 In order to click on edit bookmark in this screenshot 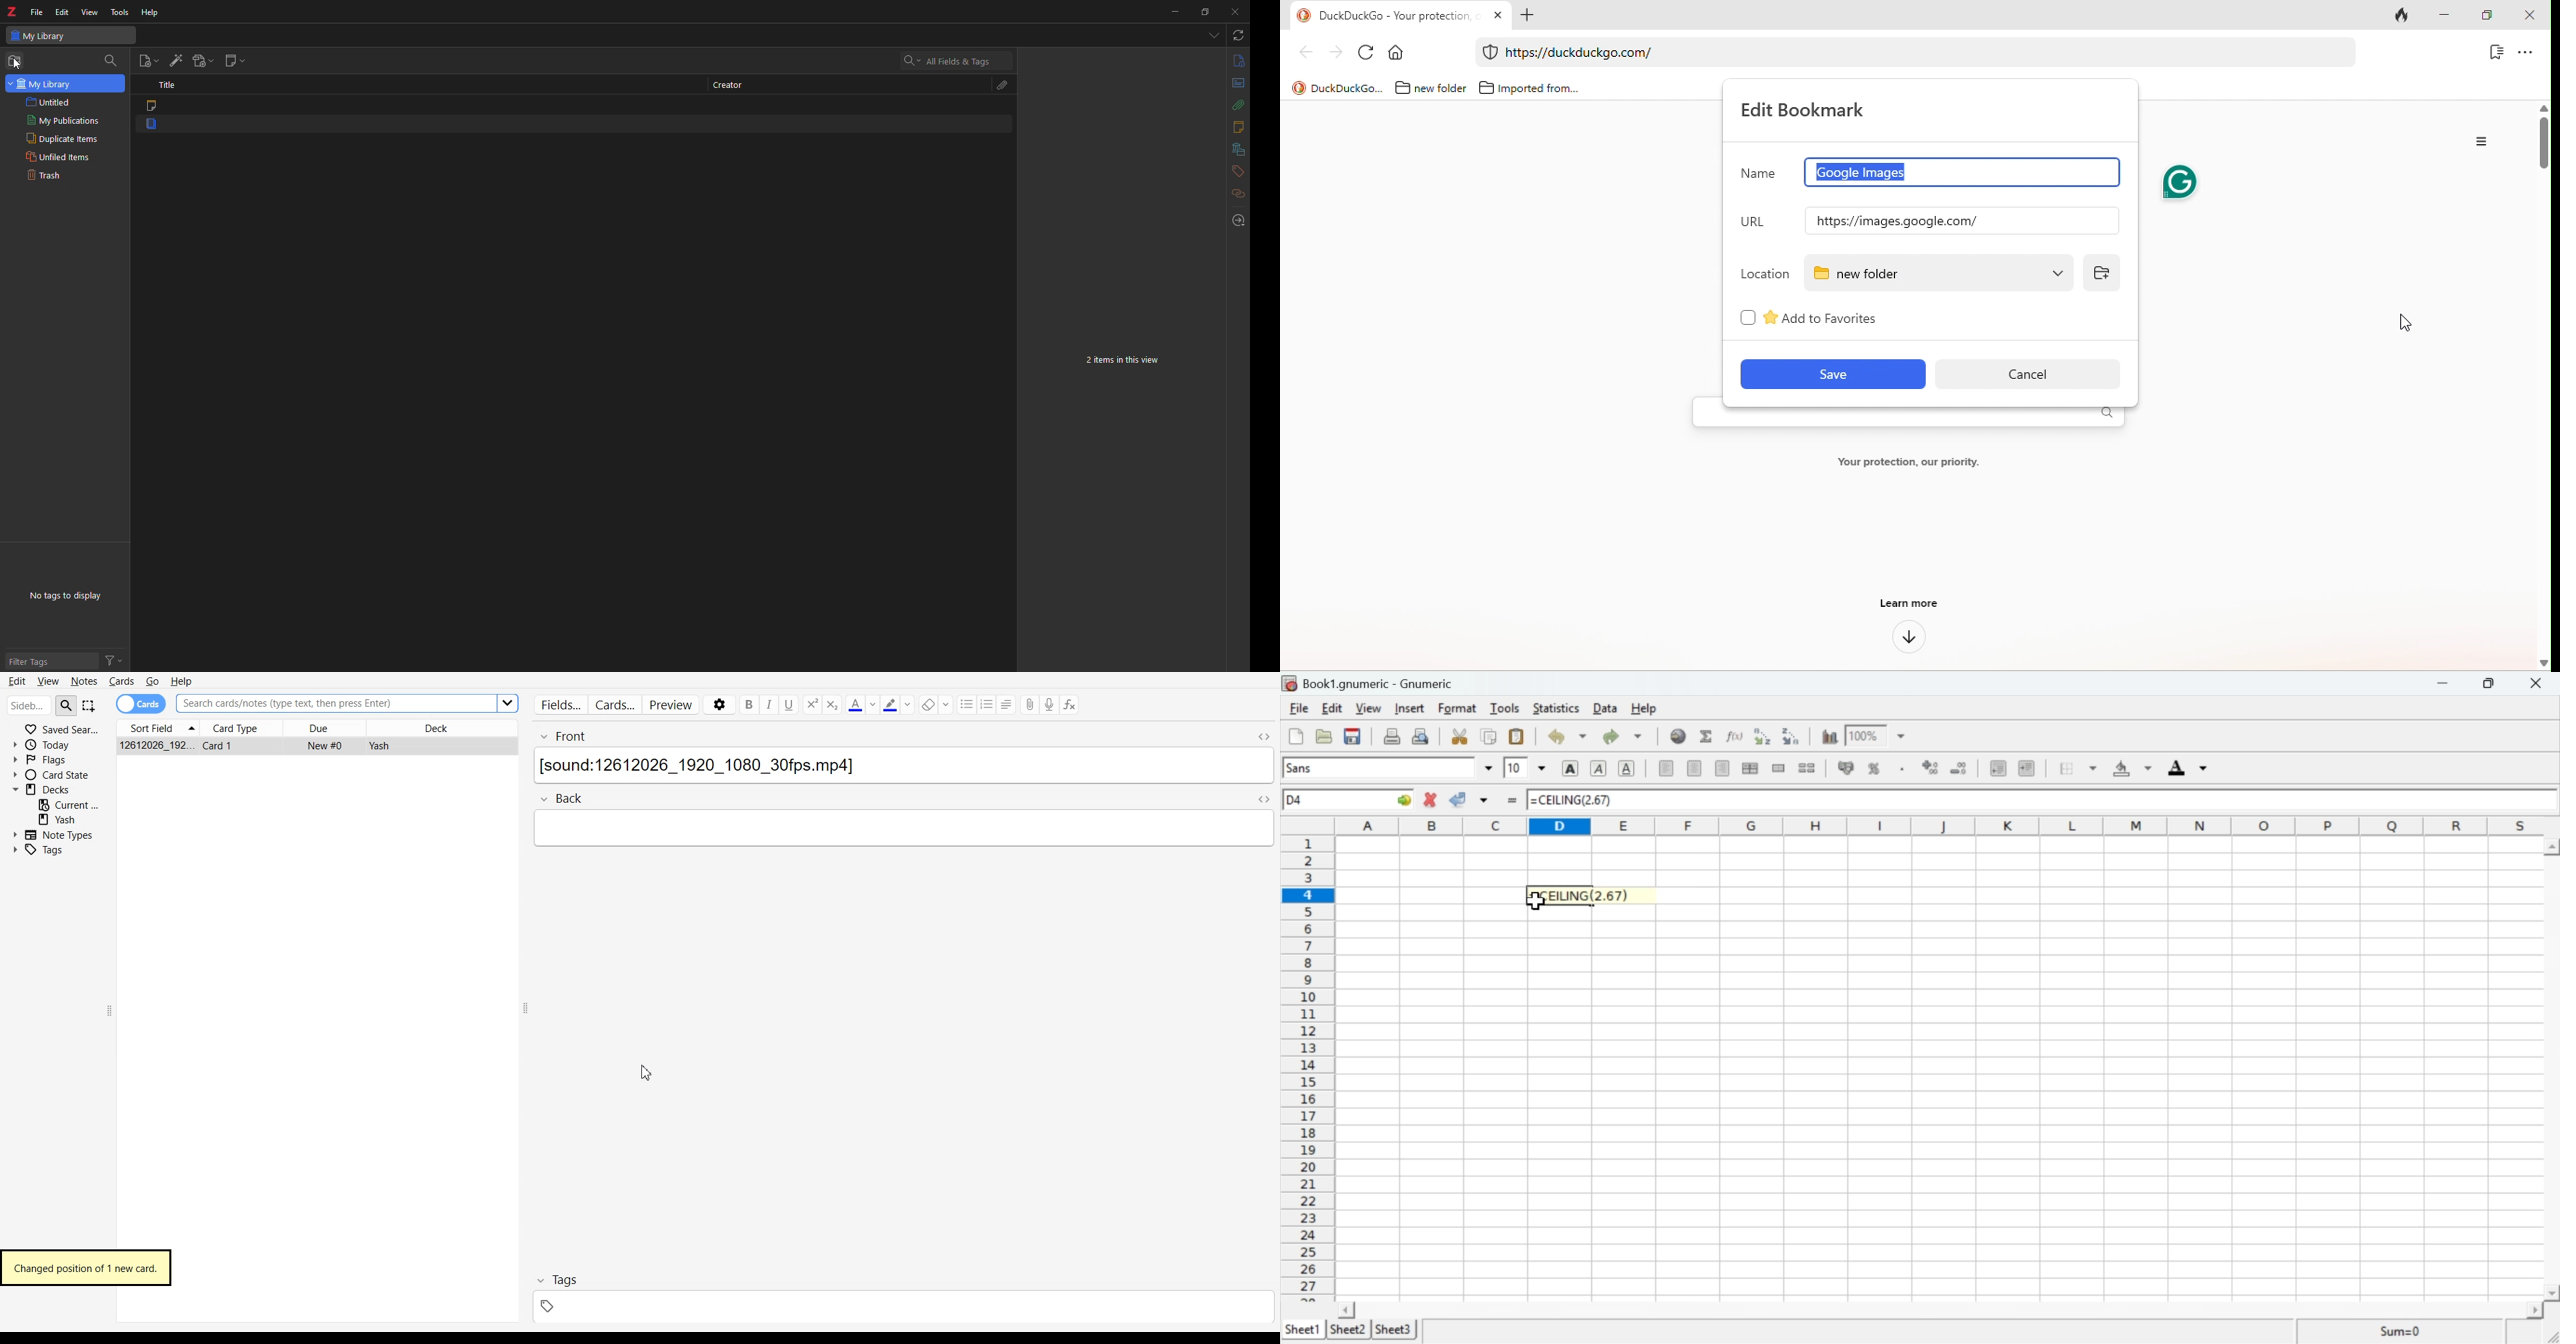, I will do `click(1801, 110)`.